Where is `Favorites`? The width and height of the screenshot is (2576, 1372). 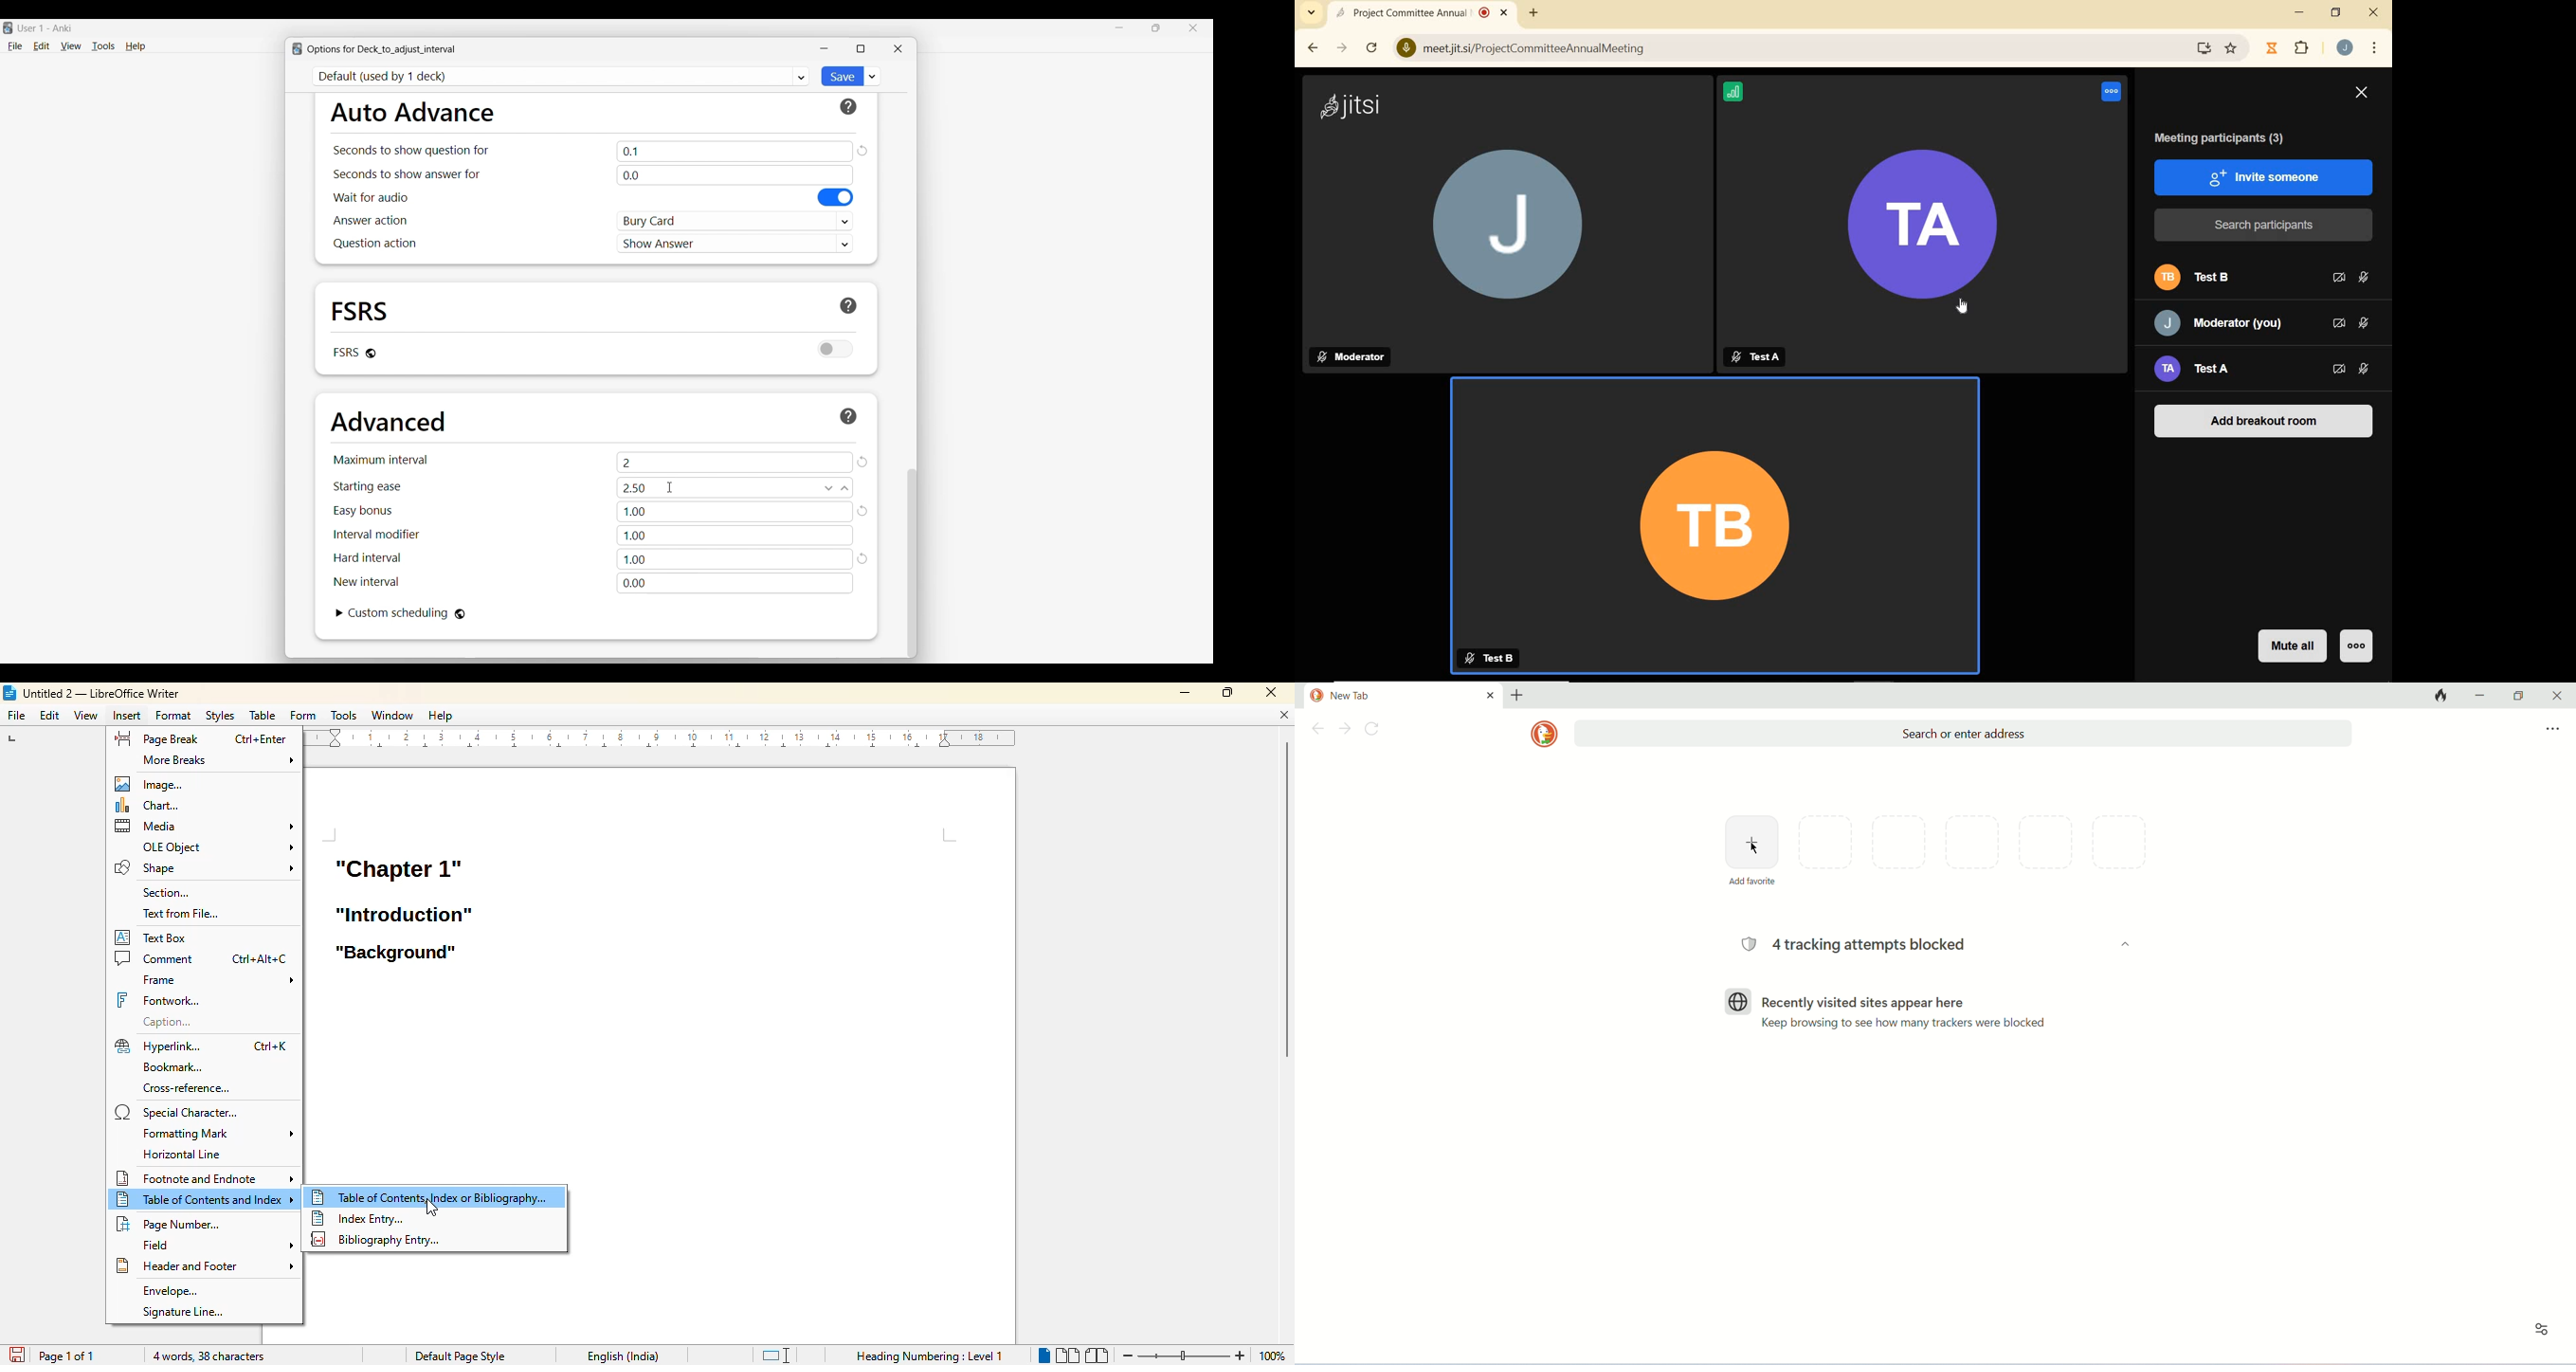 Favorites is located at coordinates (2235, 47).